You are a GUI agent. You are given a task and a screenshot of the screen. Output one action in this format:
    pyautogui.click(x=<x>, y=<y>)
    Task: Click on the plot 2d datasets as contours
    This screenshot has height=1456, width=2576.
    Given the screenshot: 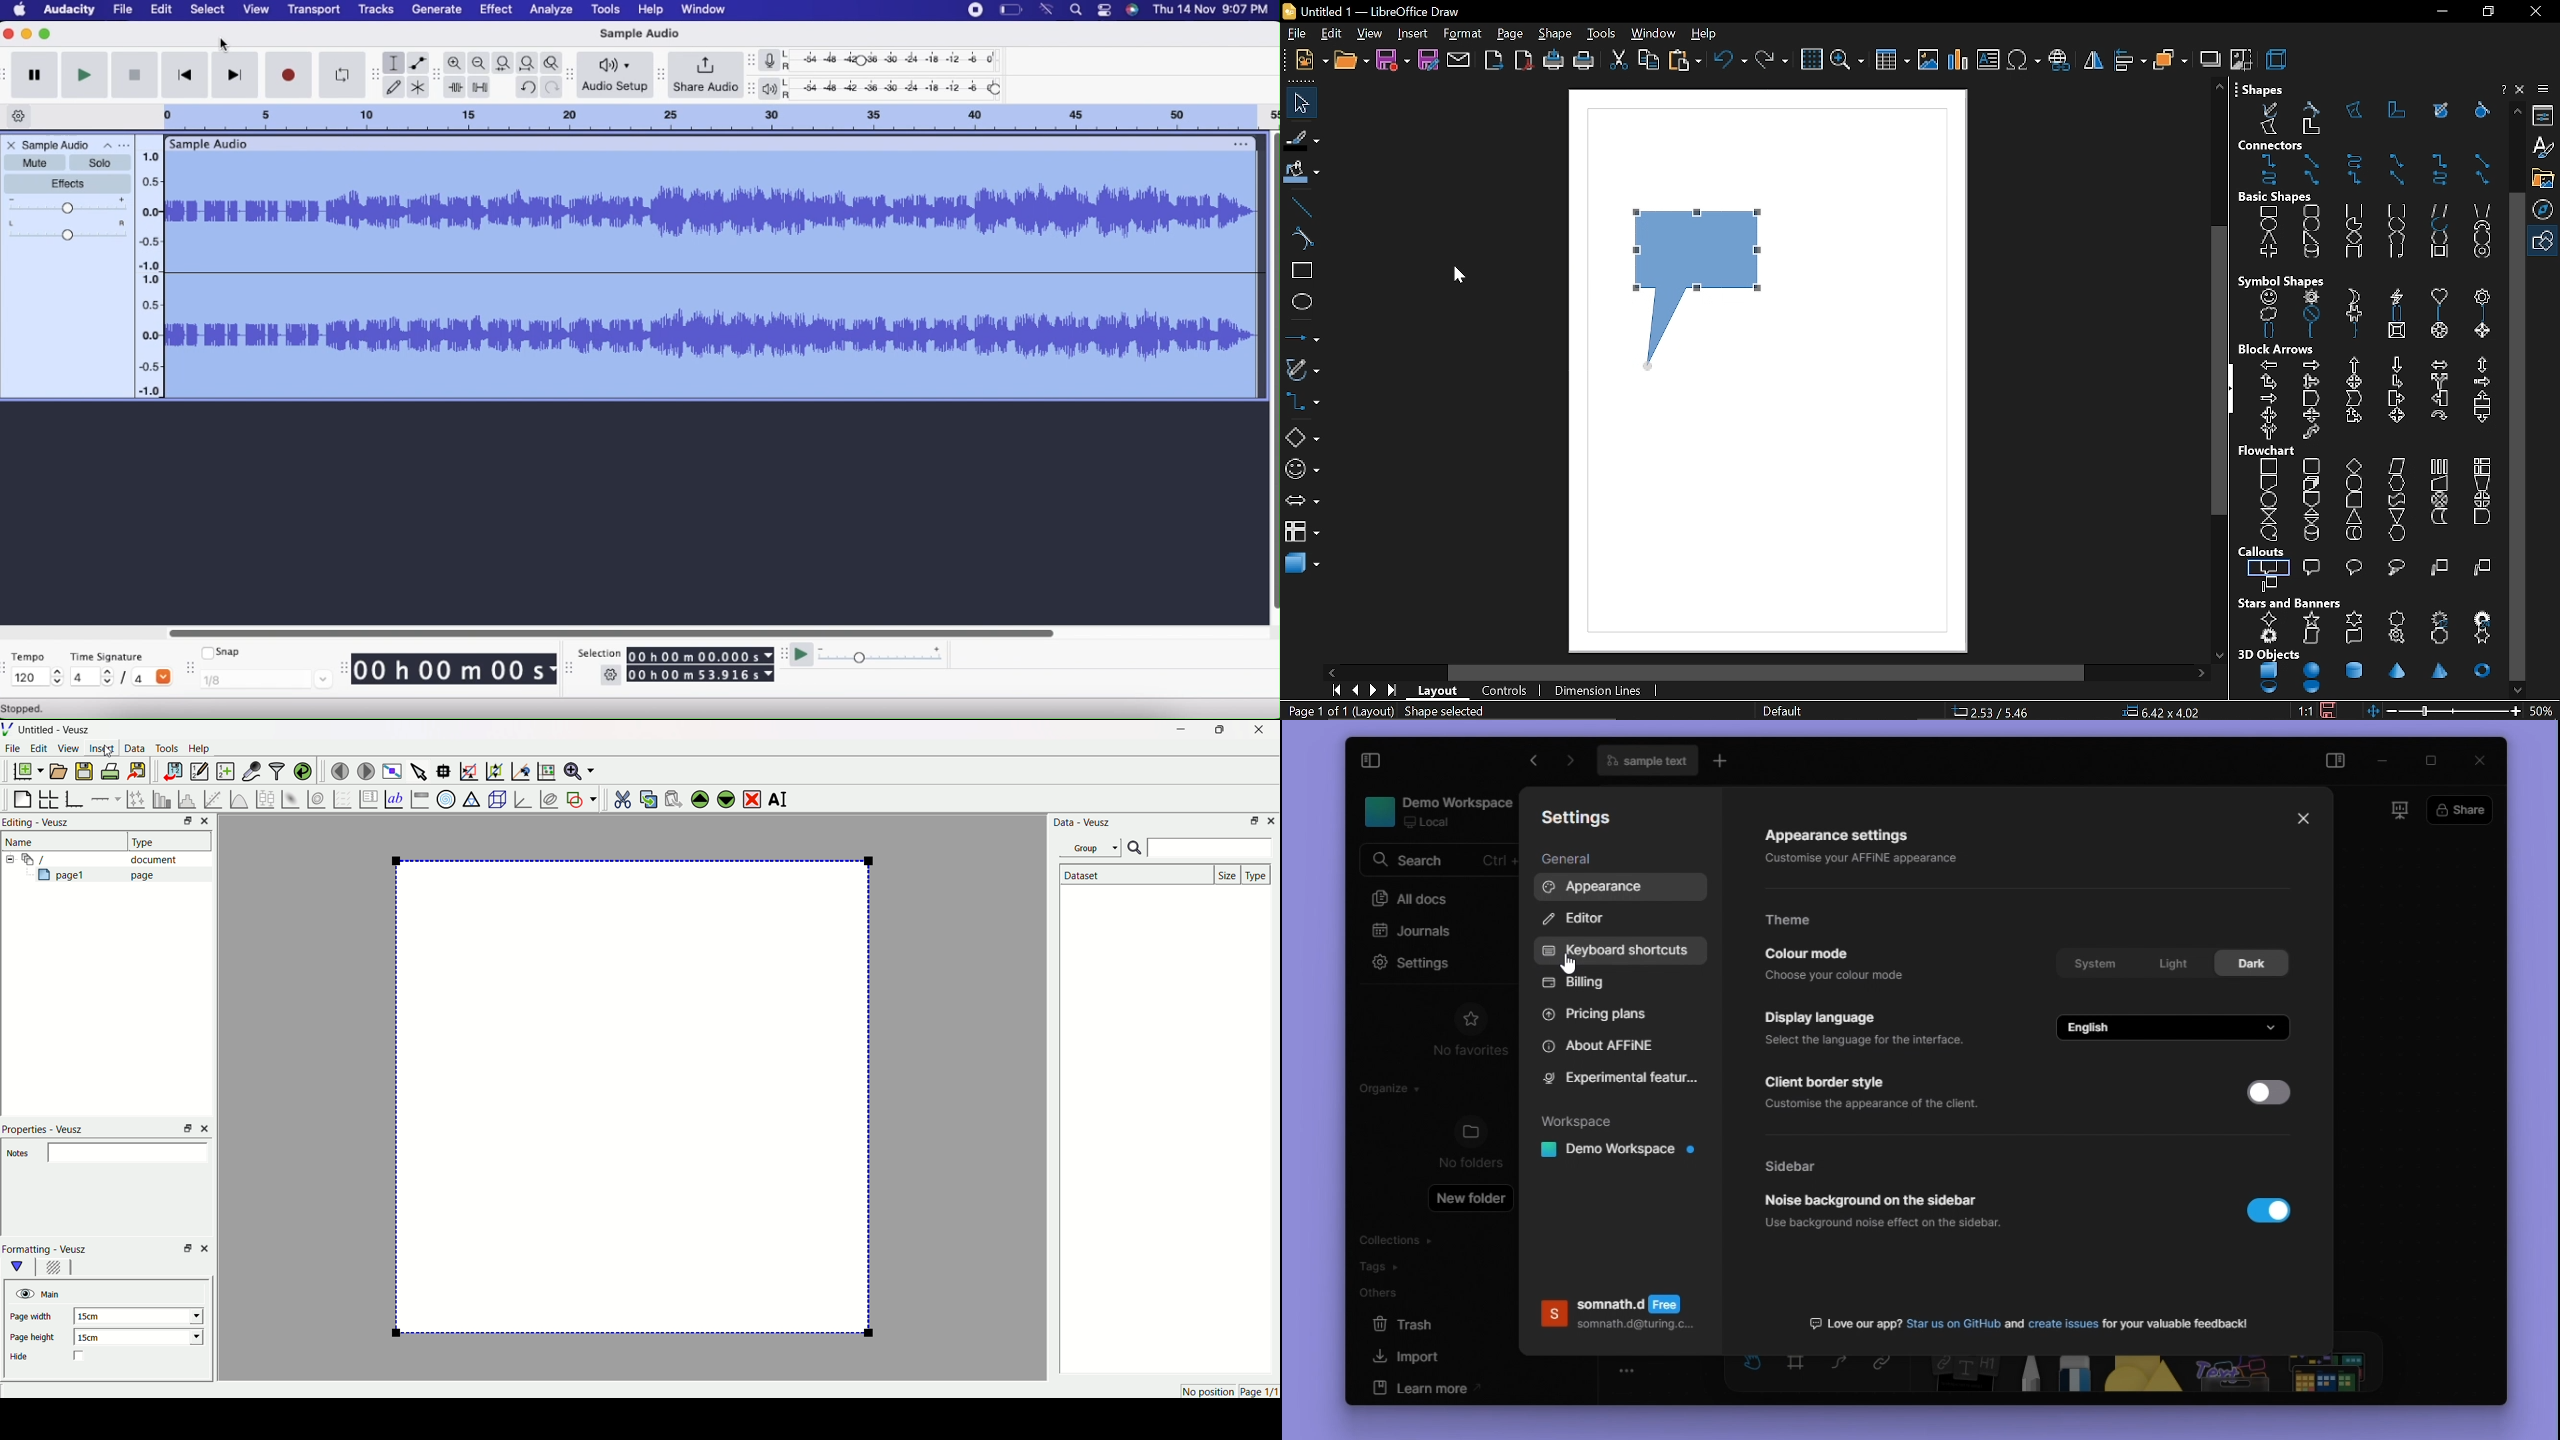 What is the action you would take?
    pyautogui.click(x=315, y=799)
    